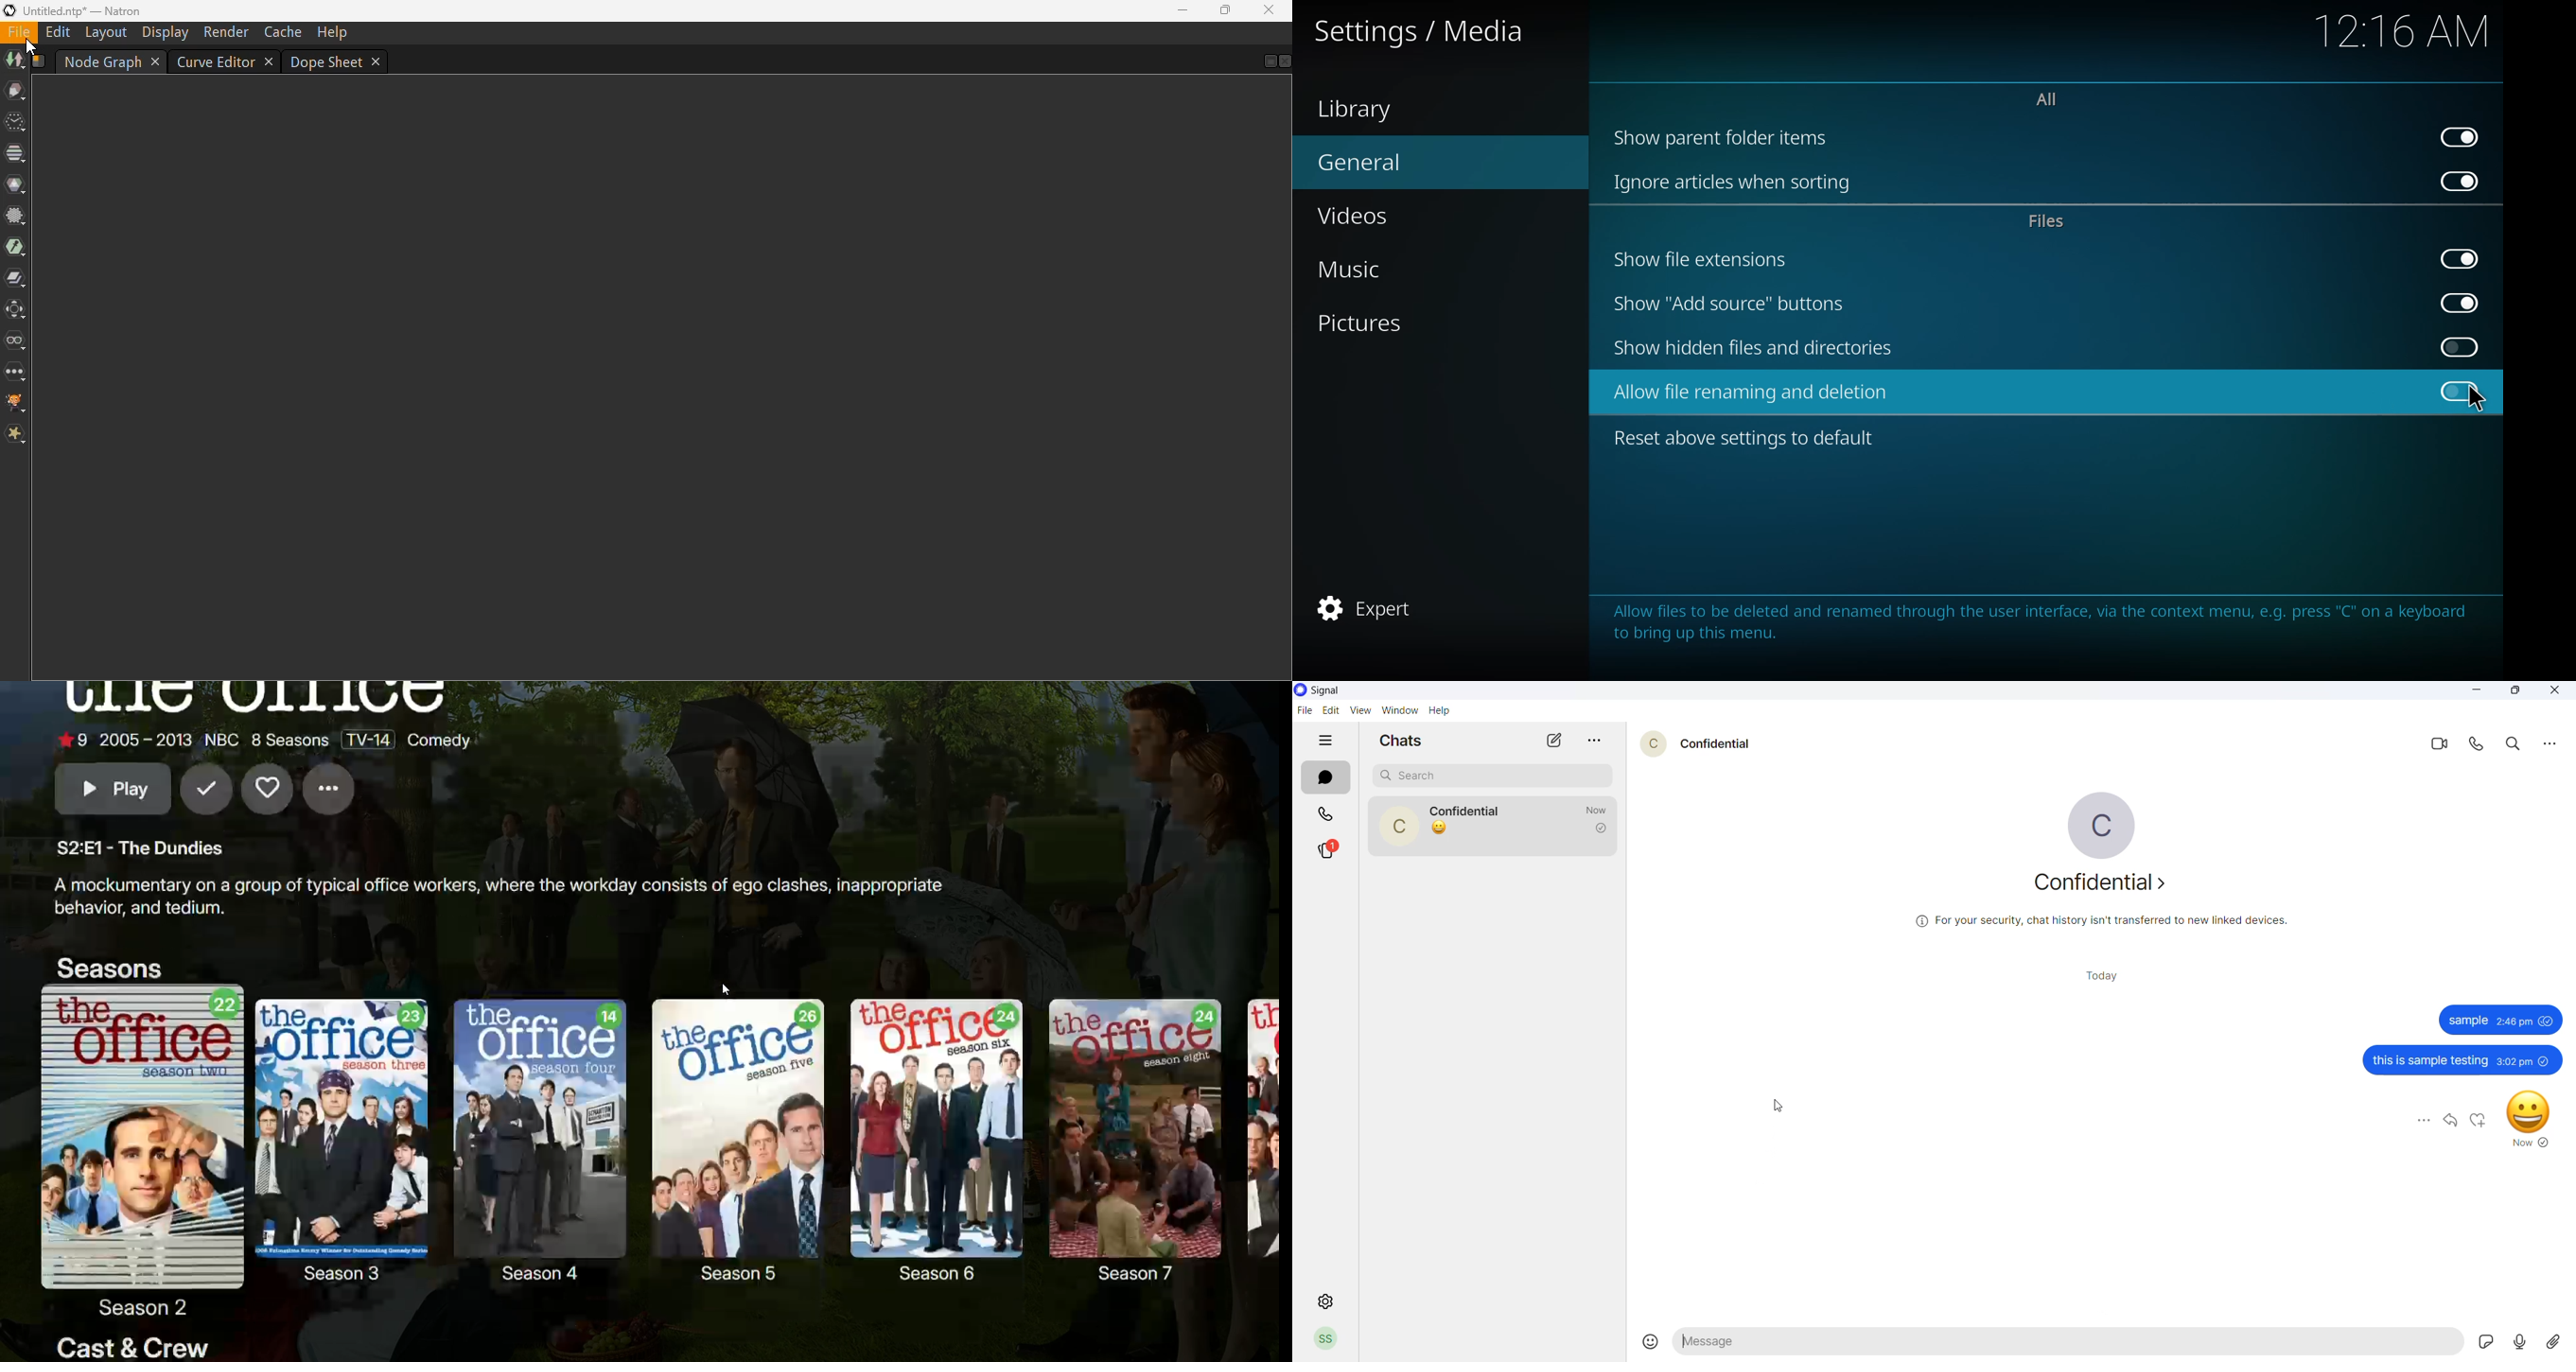 This screenshot has width=2576, height=1372. Describe the element at coordinates (1441, 711) in the screenshot. I see `help` at that location.